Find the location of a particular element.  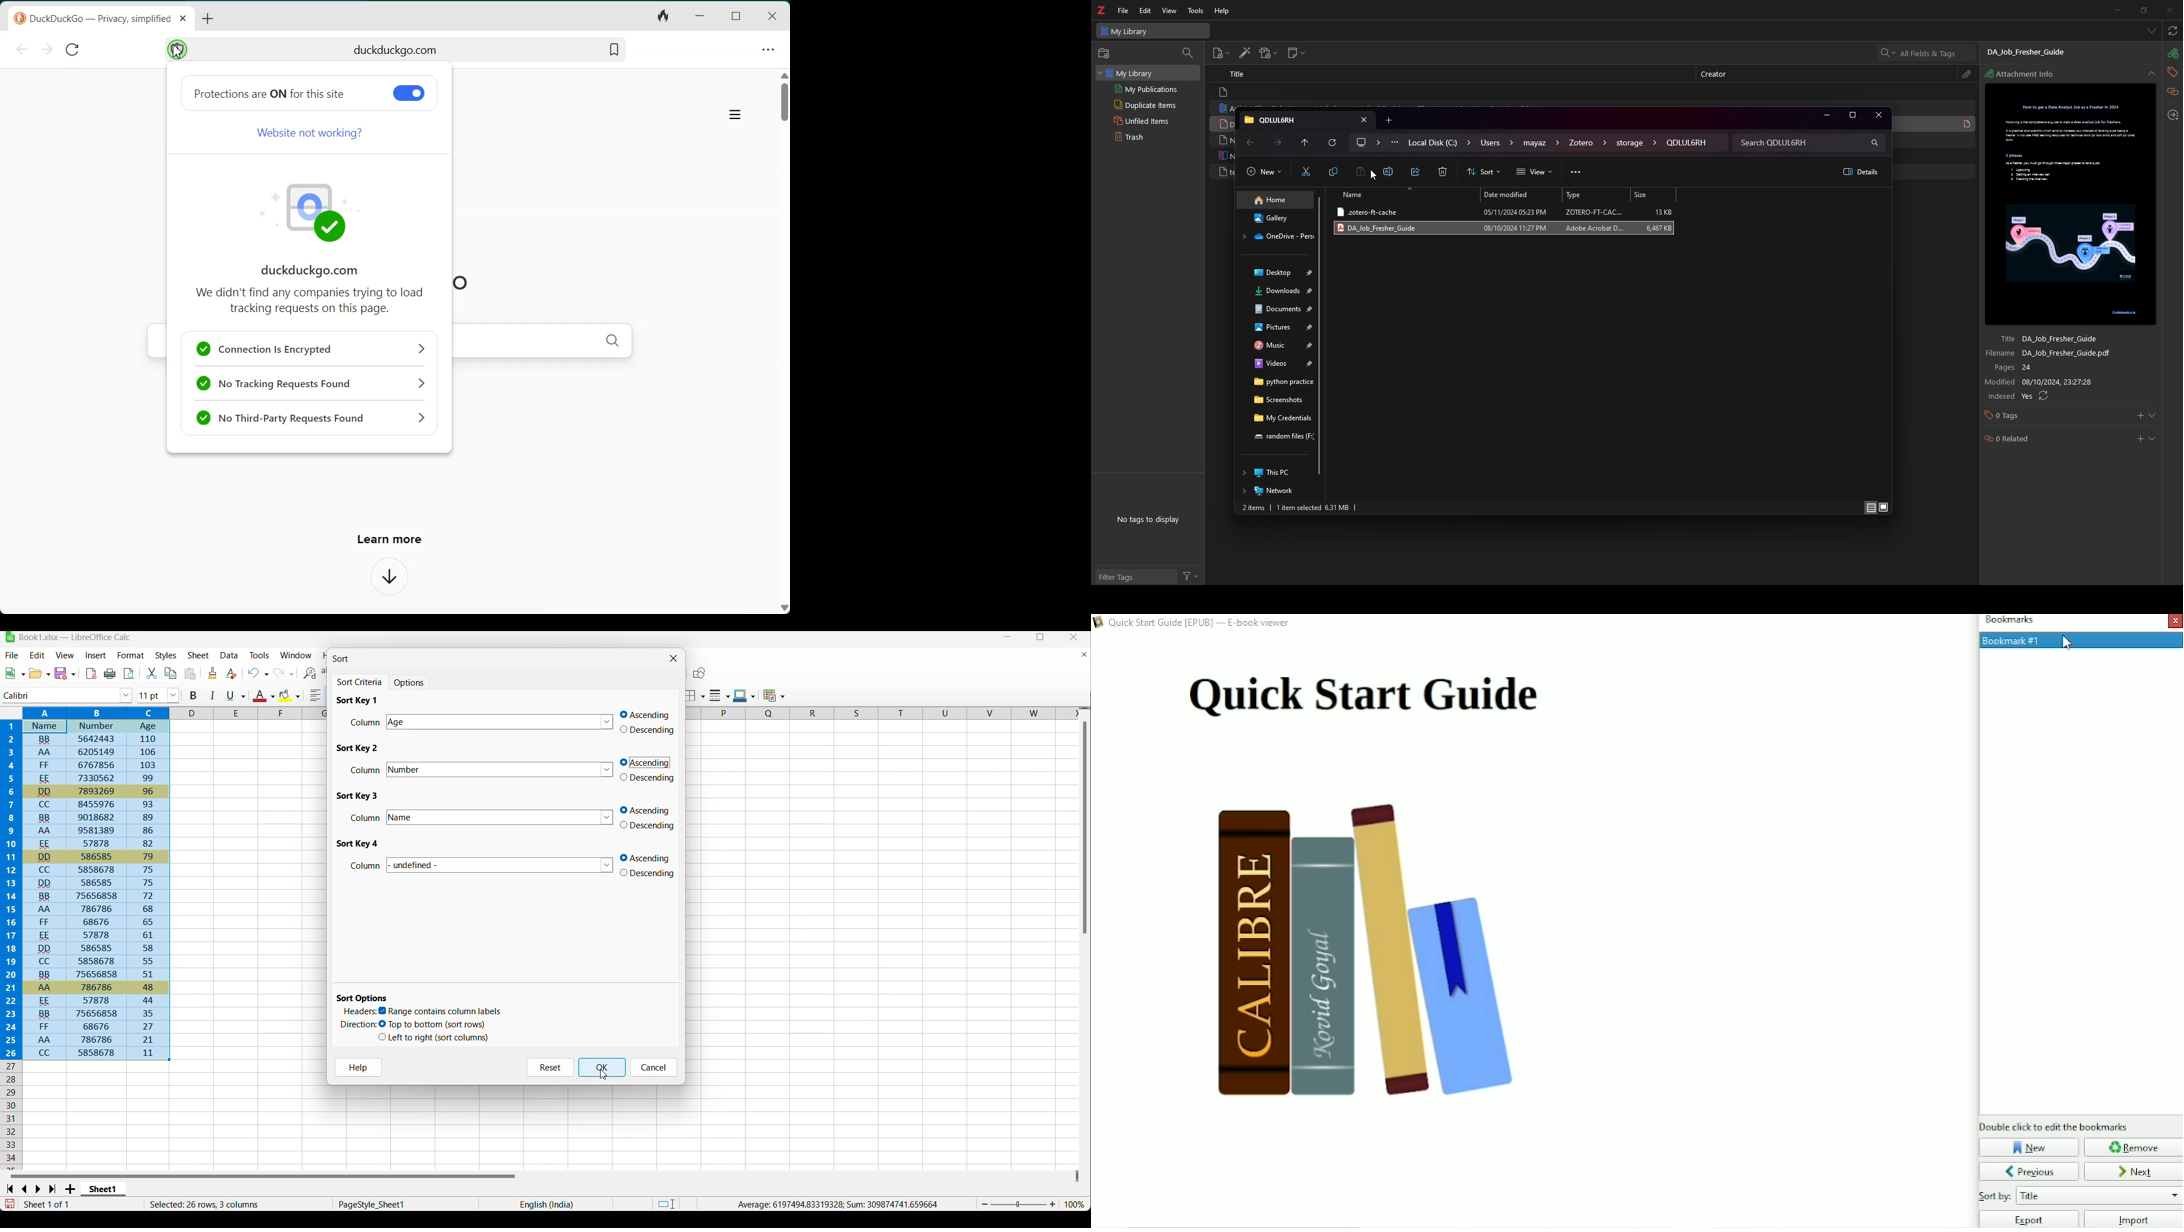

Back is located at coordinates (24, 49).